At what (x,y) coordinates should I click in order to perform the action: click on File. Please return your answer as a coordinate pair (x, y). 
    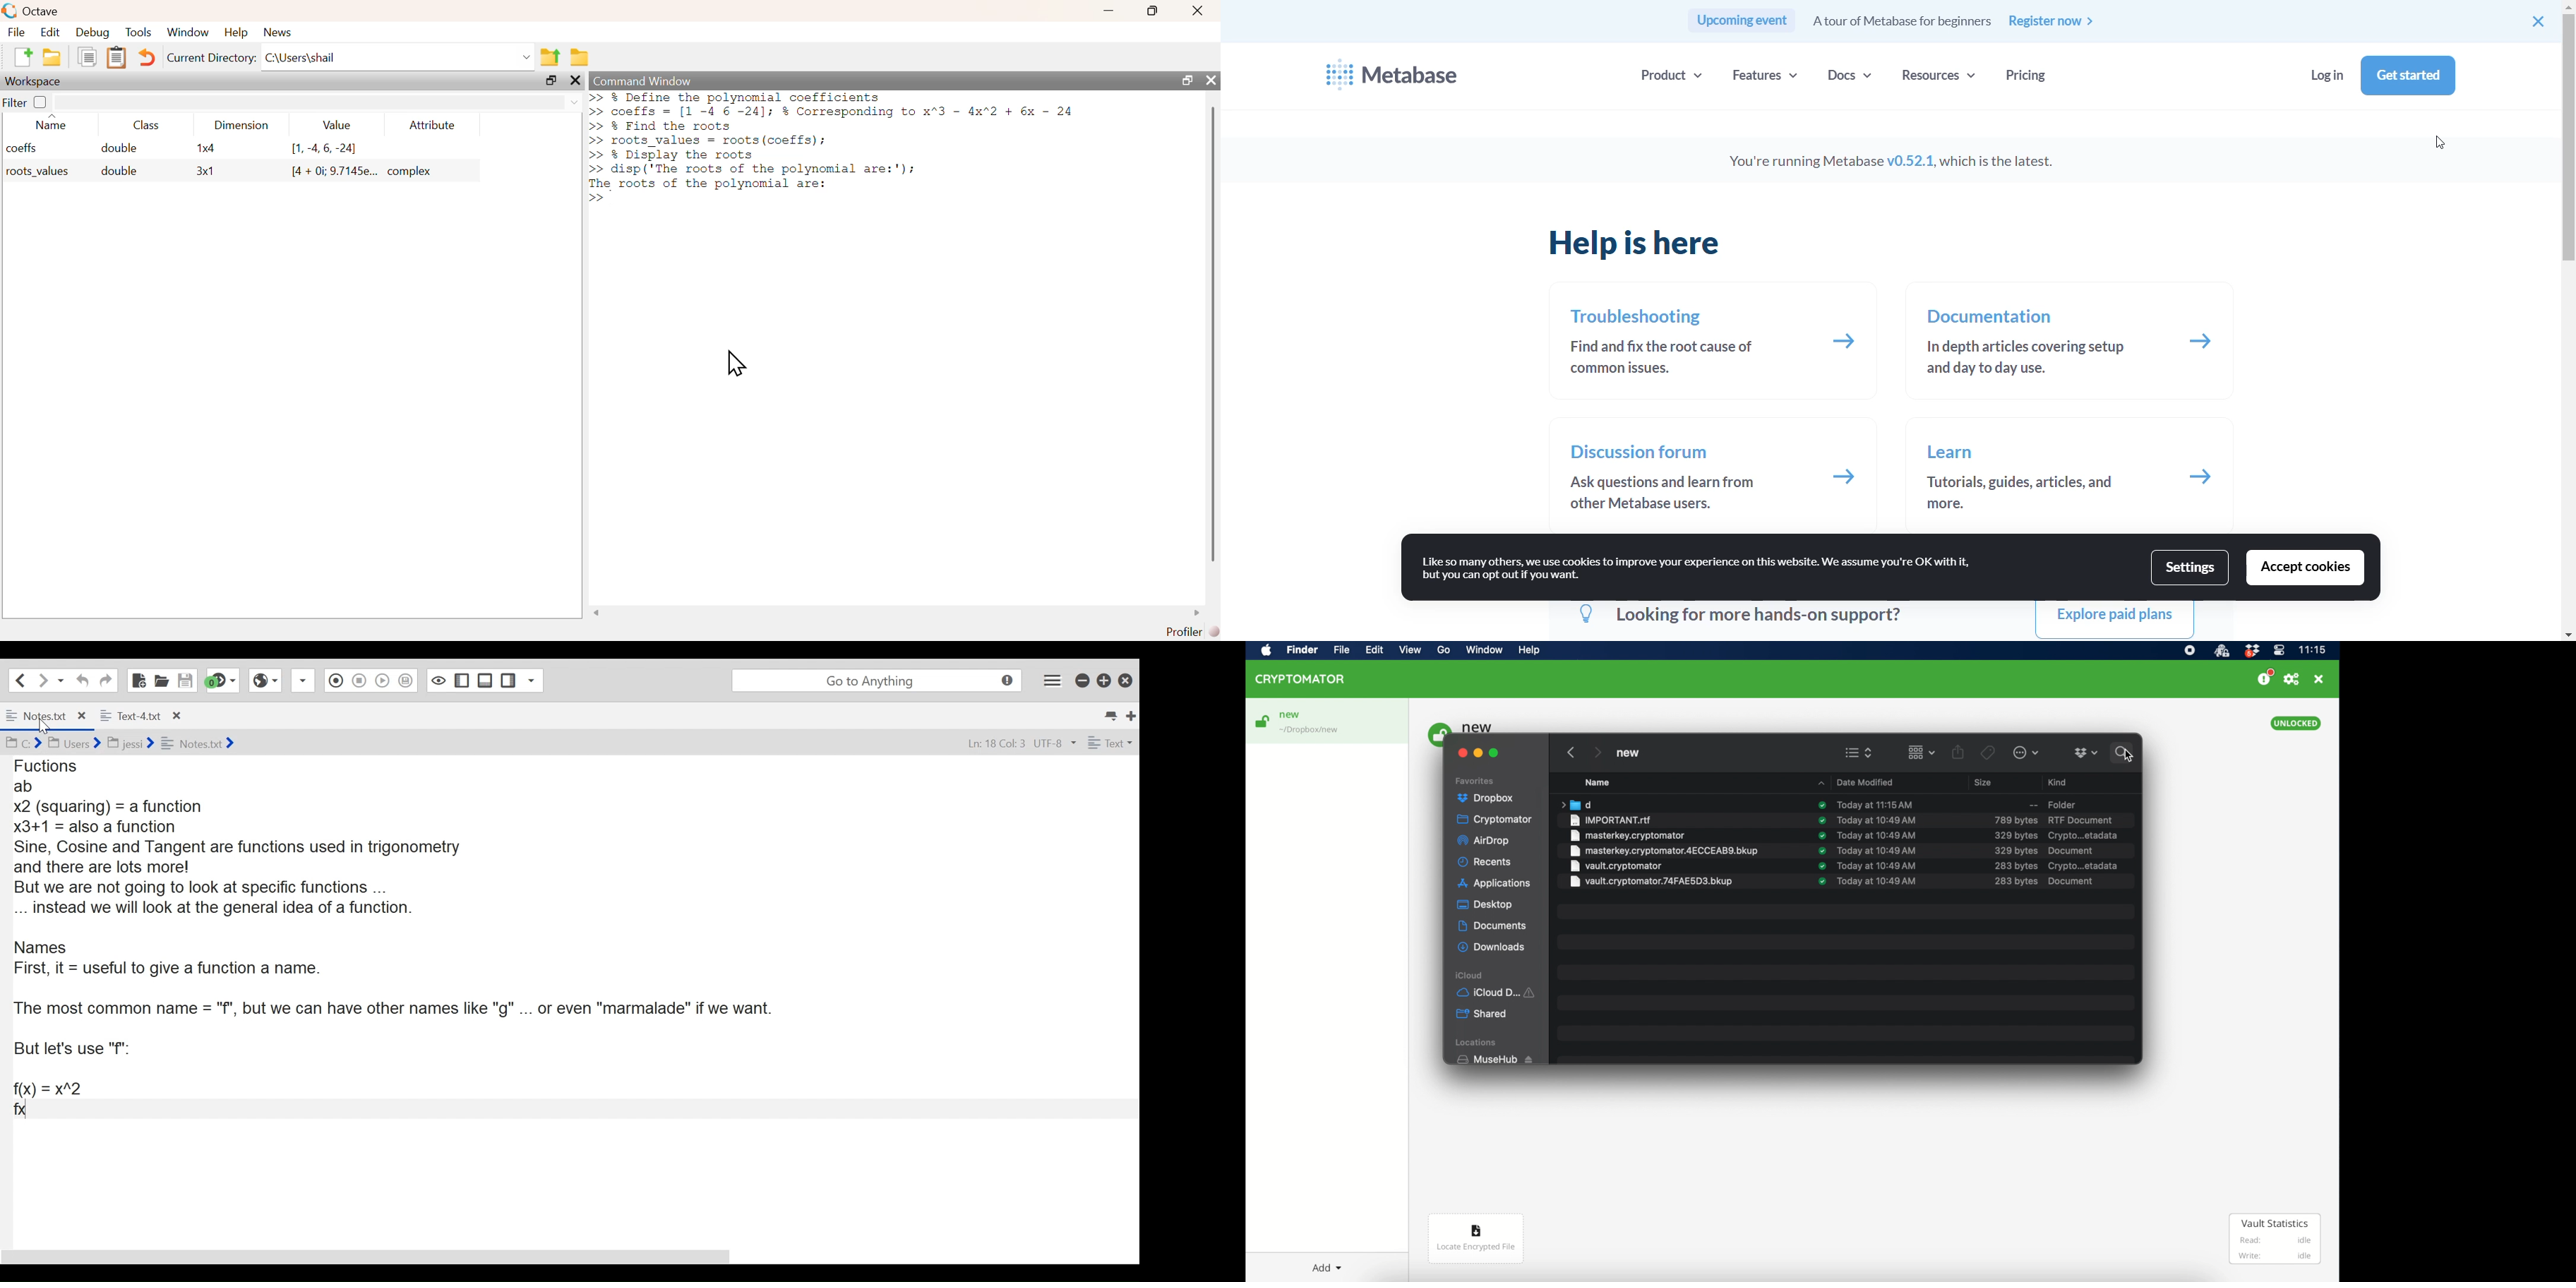
    Looking at the image, I should click on (15, 32).